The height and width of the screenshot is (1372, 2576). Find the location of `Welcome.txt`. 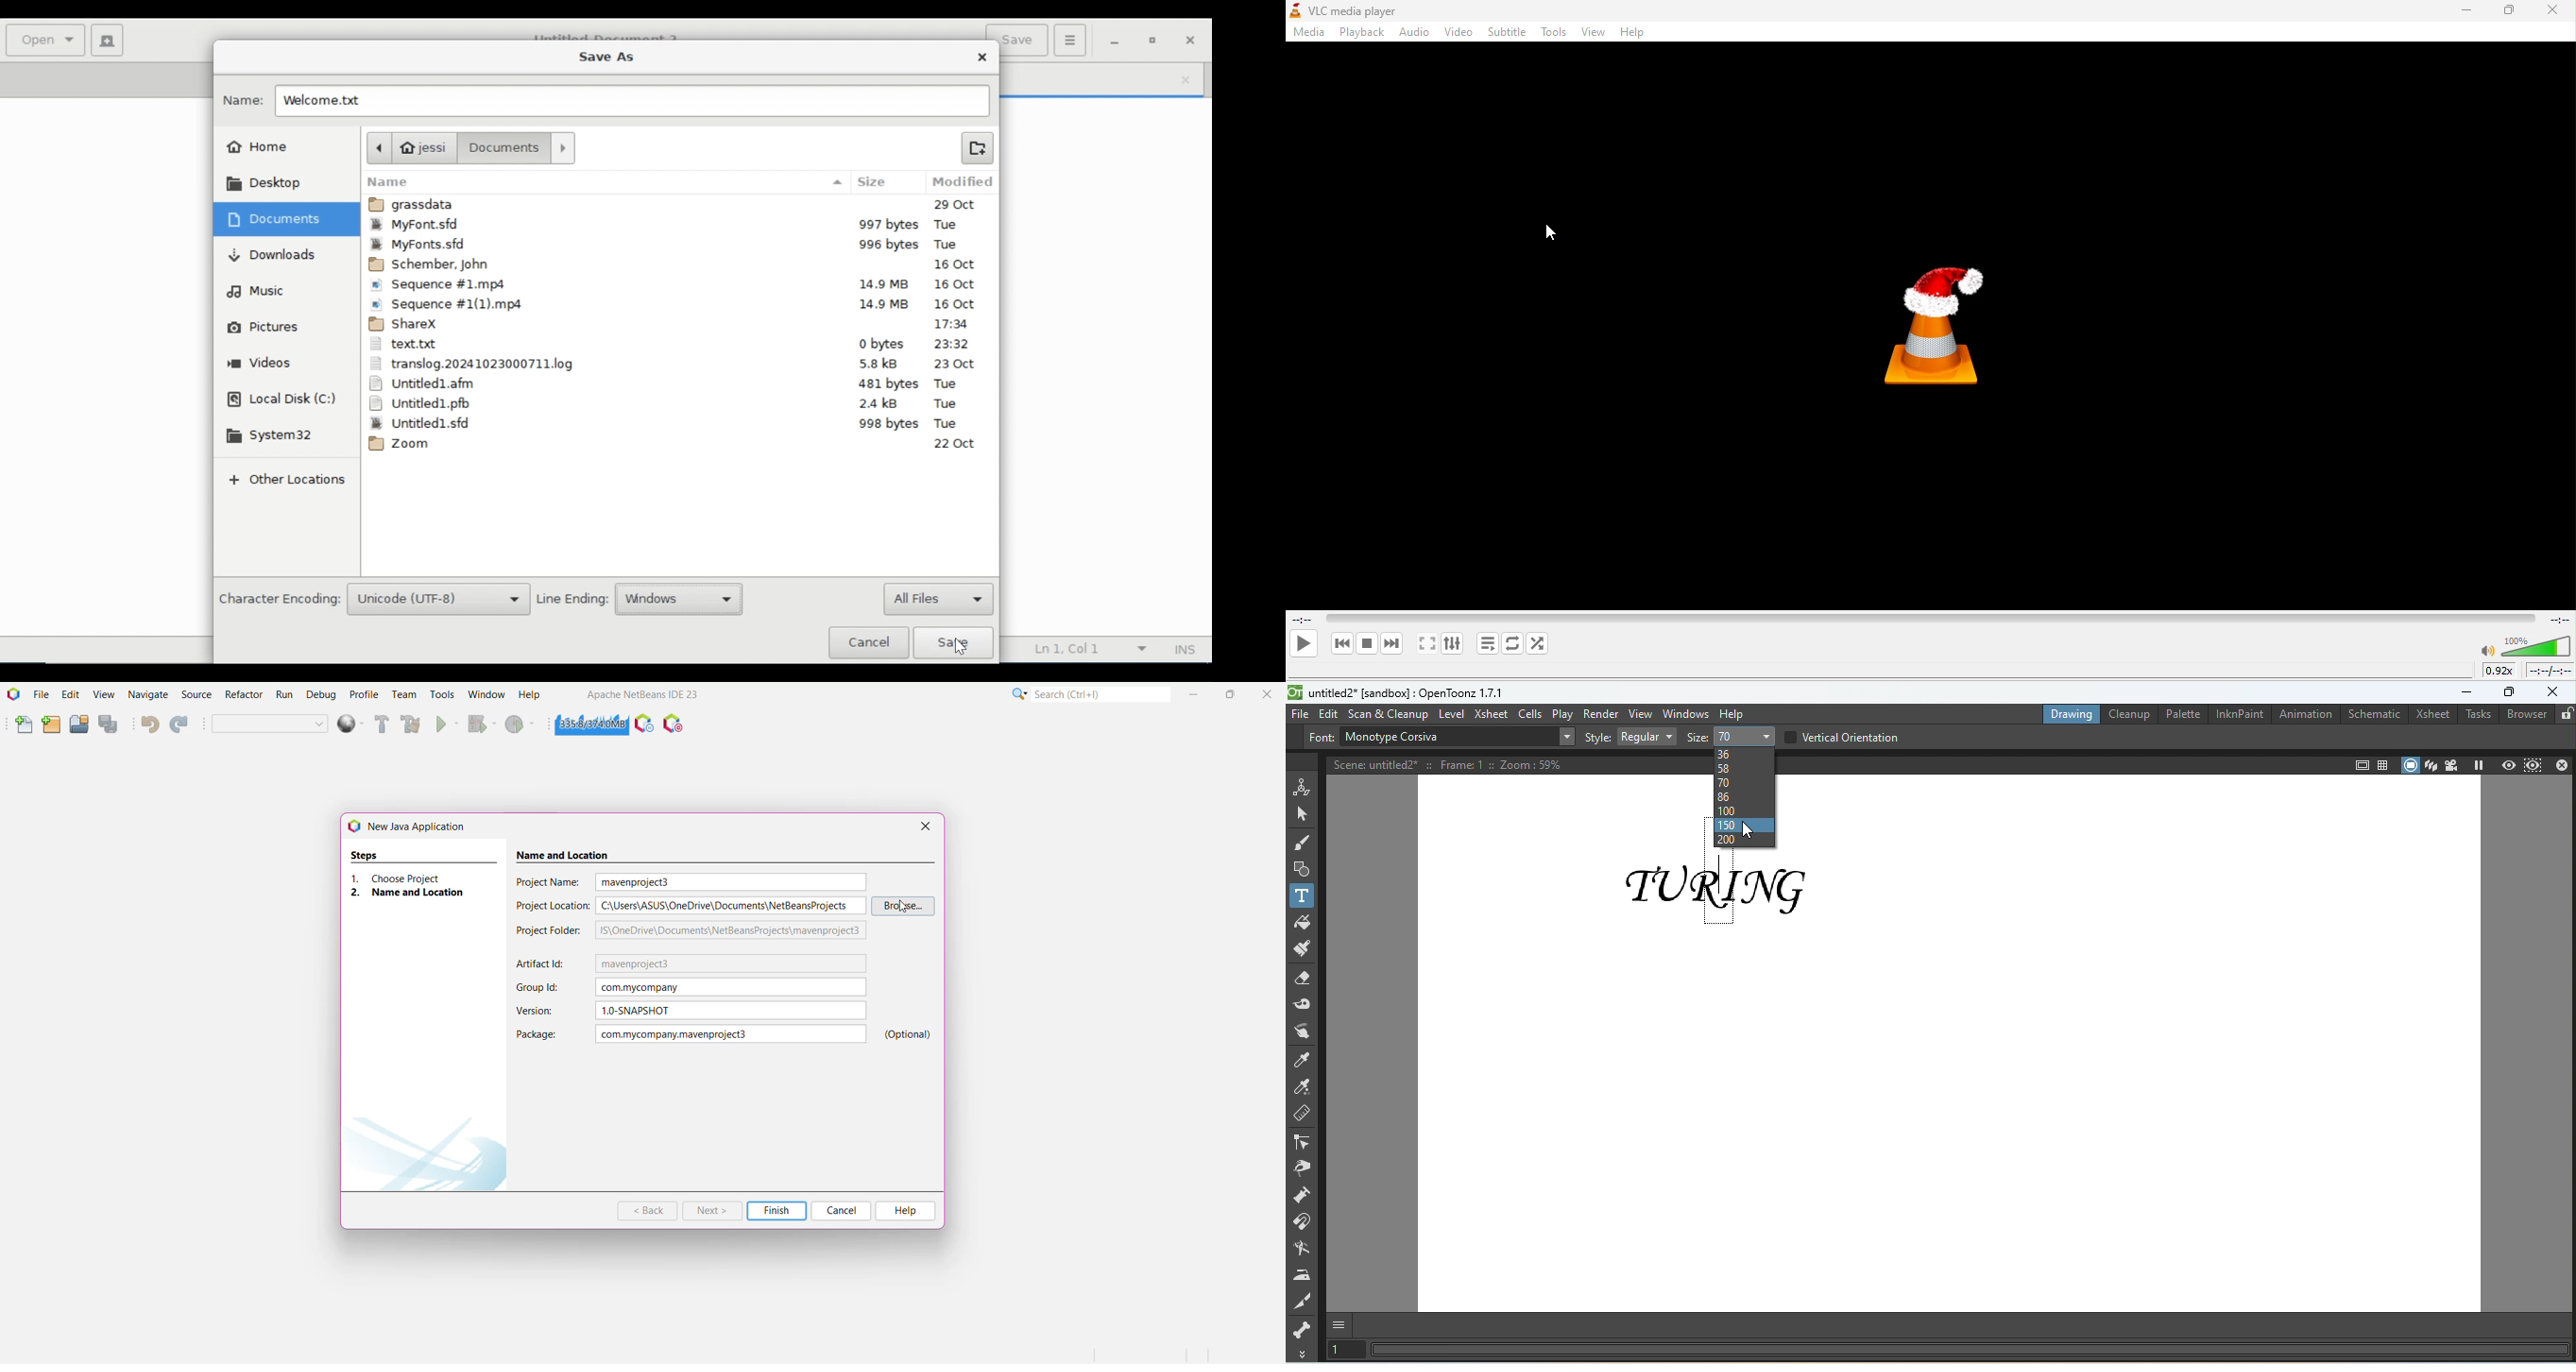

Welcome.txt is located at coordinates (335, 101).